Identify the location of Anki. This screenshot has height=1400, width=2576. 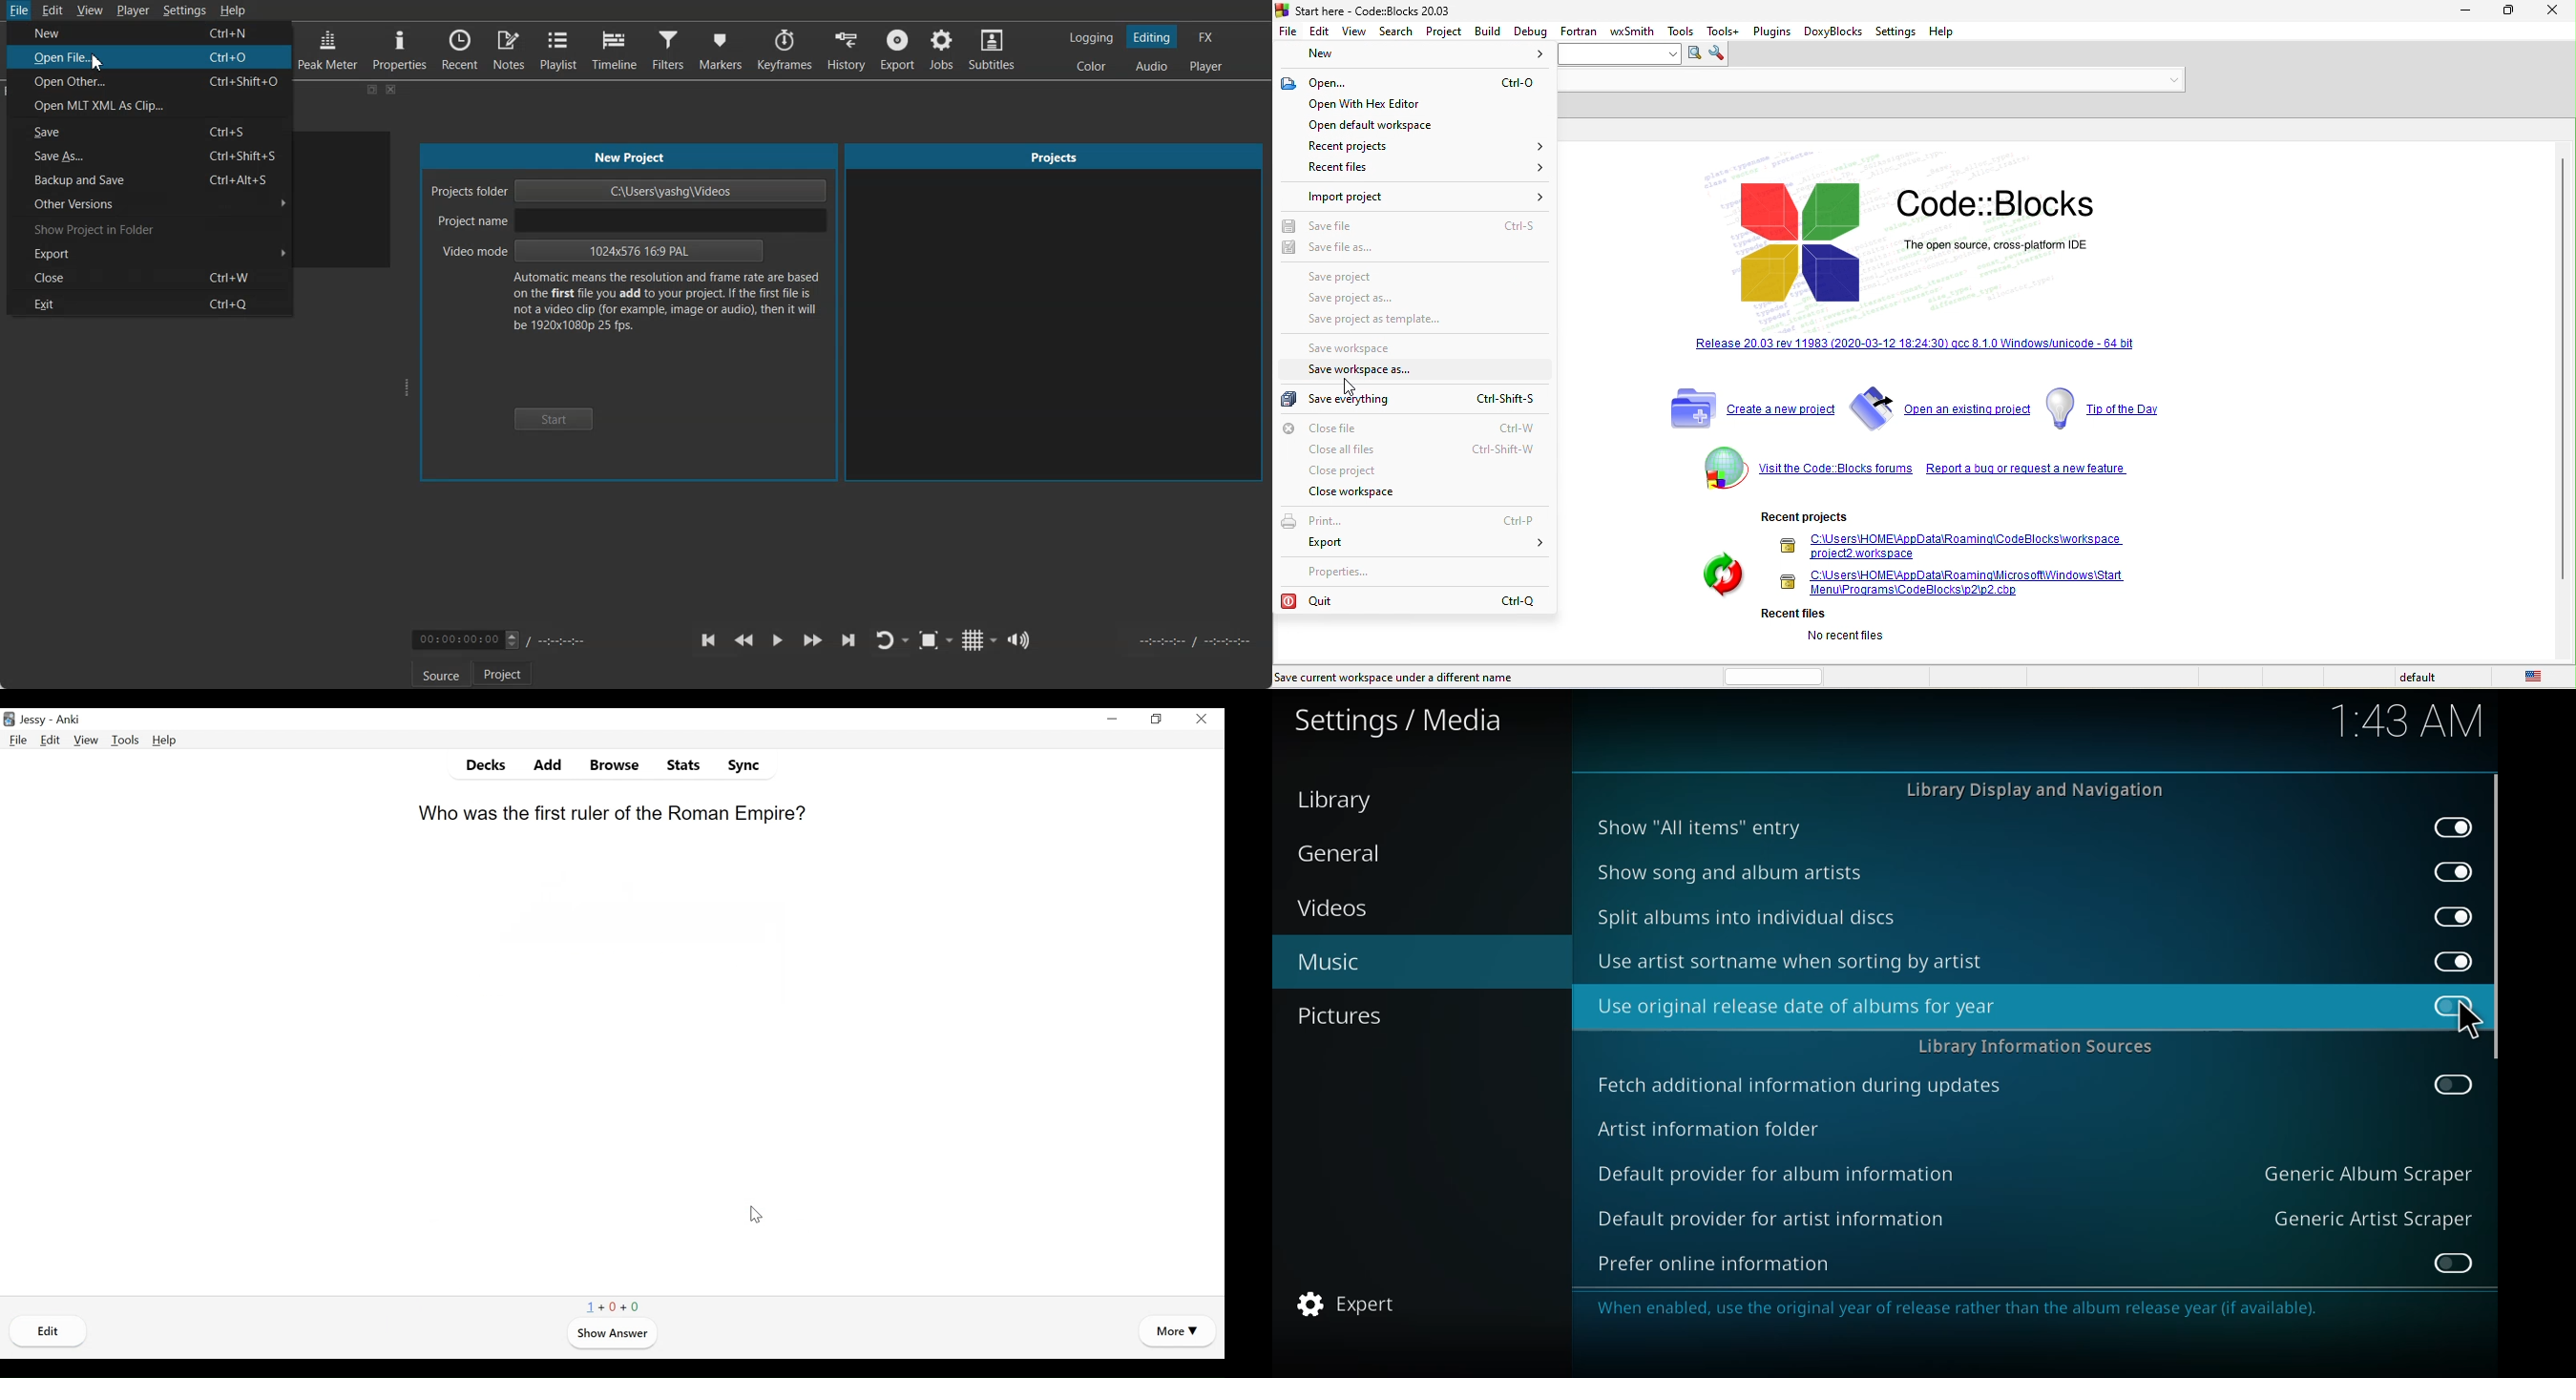
(70, 721).